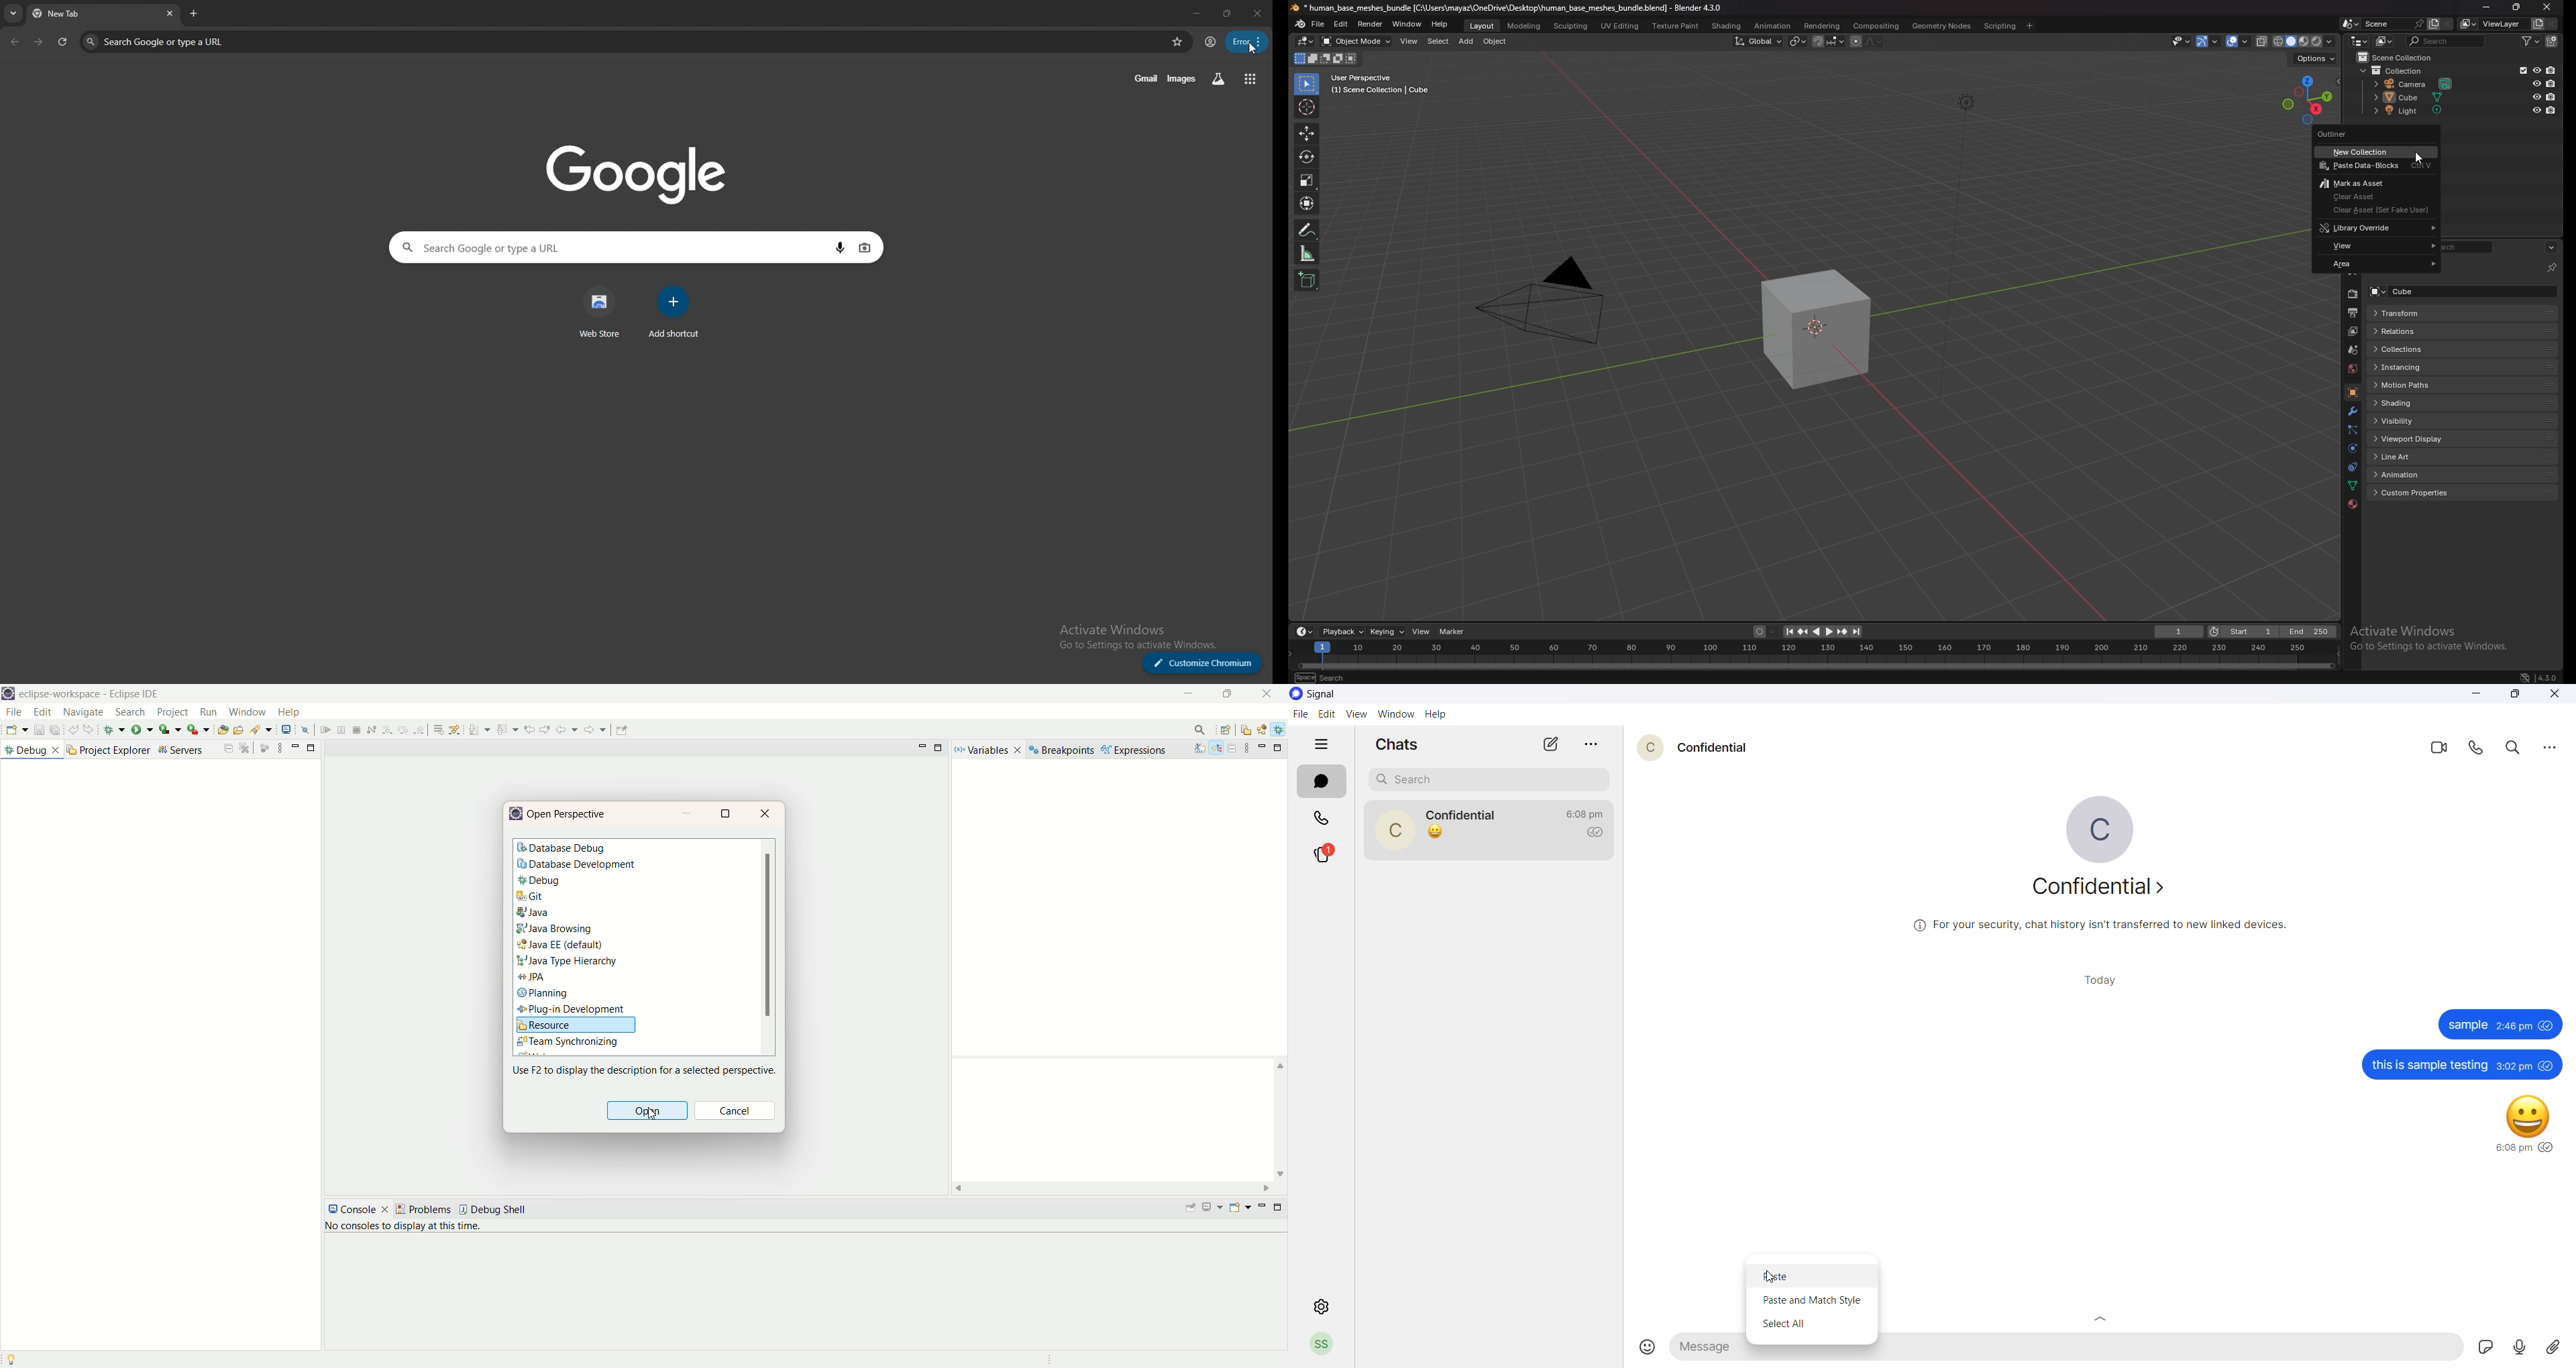 Image resolution: width=2576 pixels, height=1372 pixels. I want to click on maximize, so click(1280, 1210).